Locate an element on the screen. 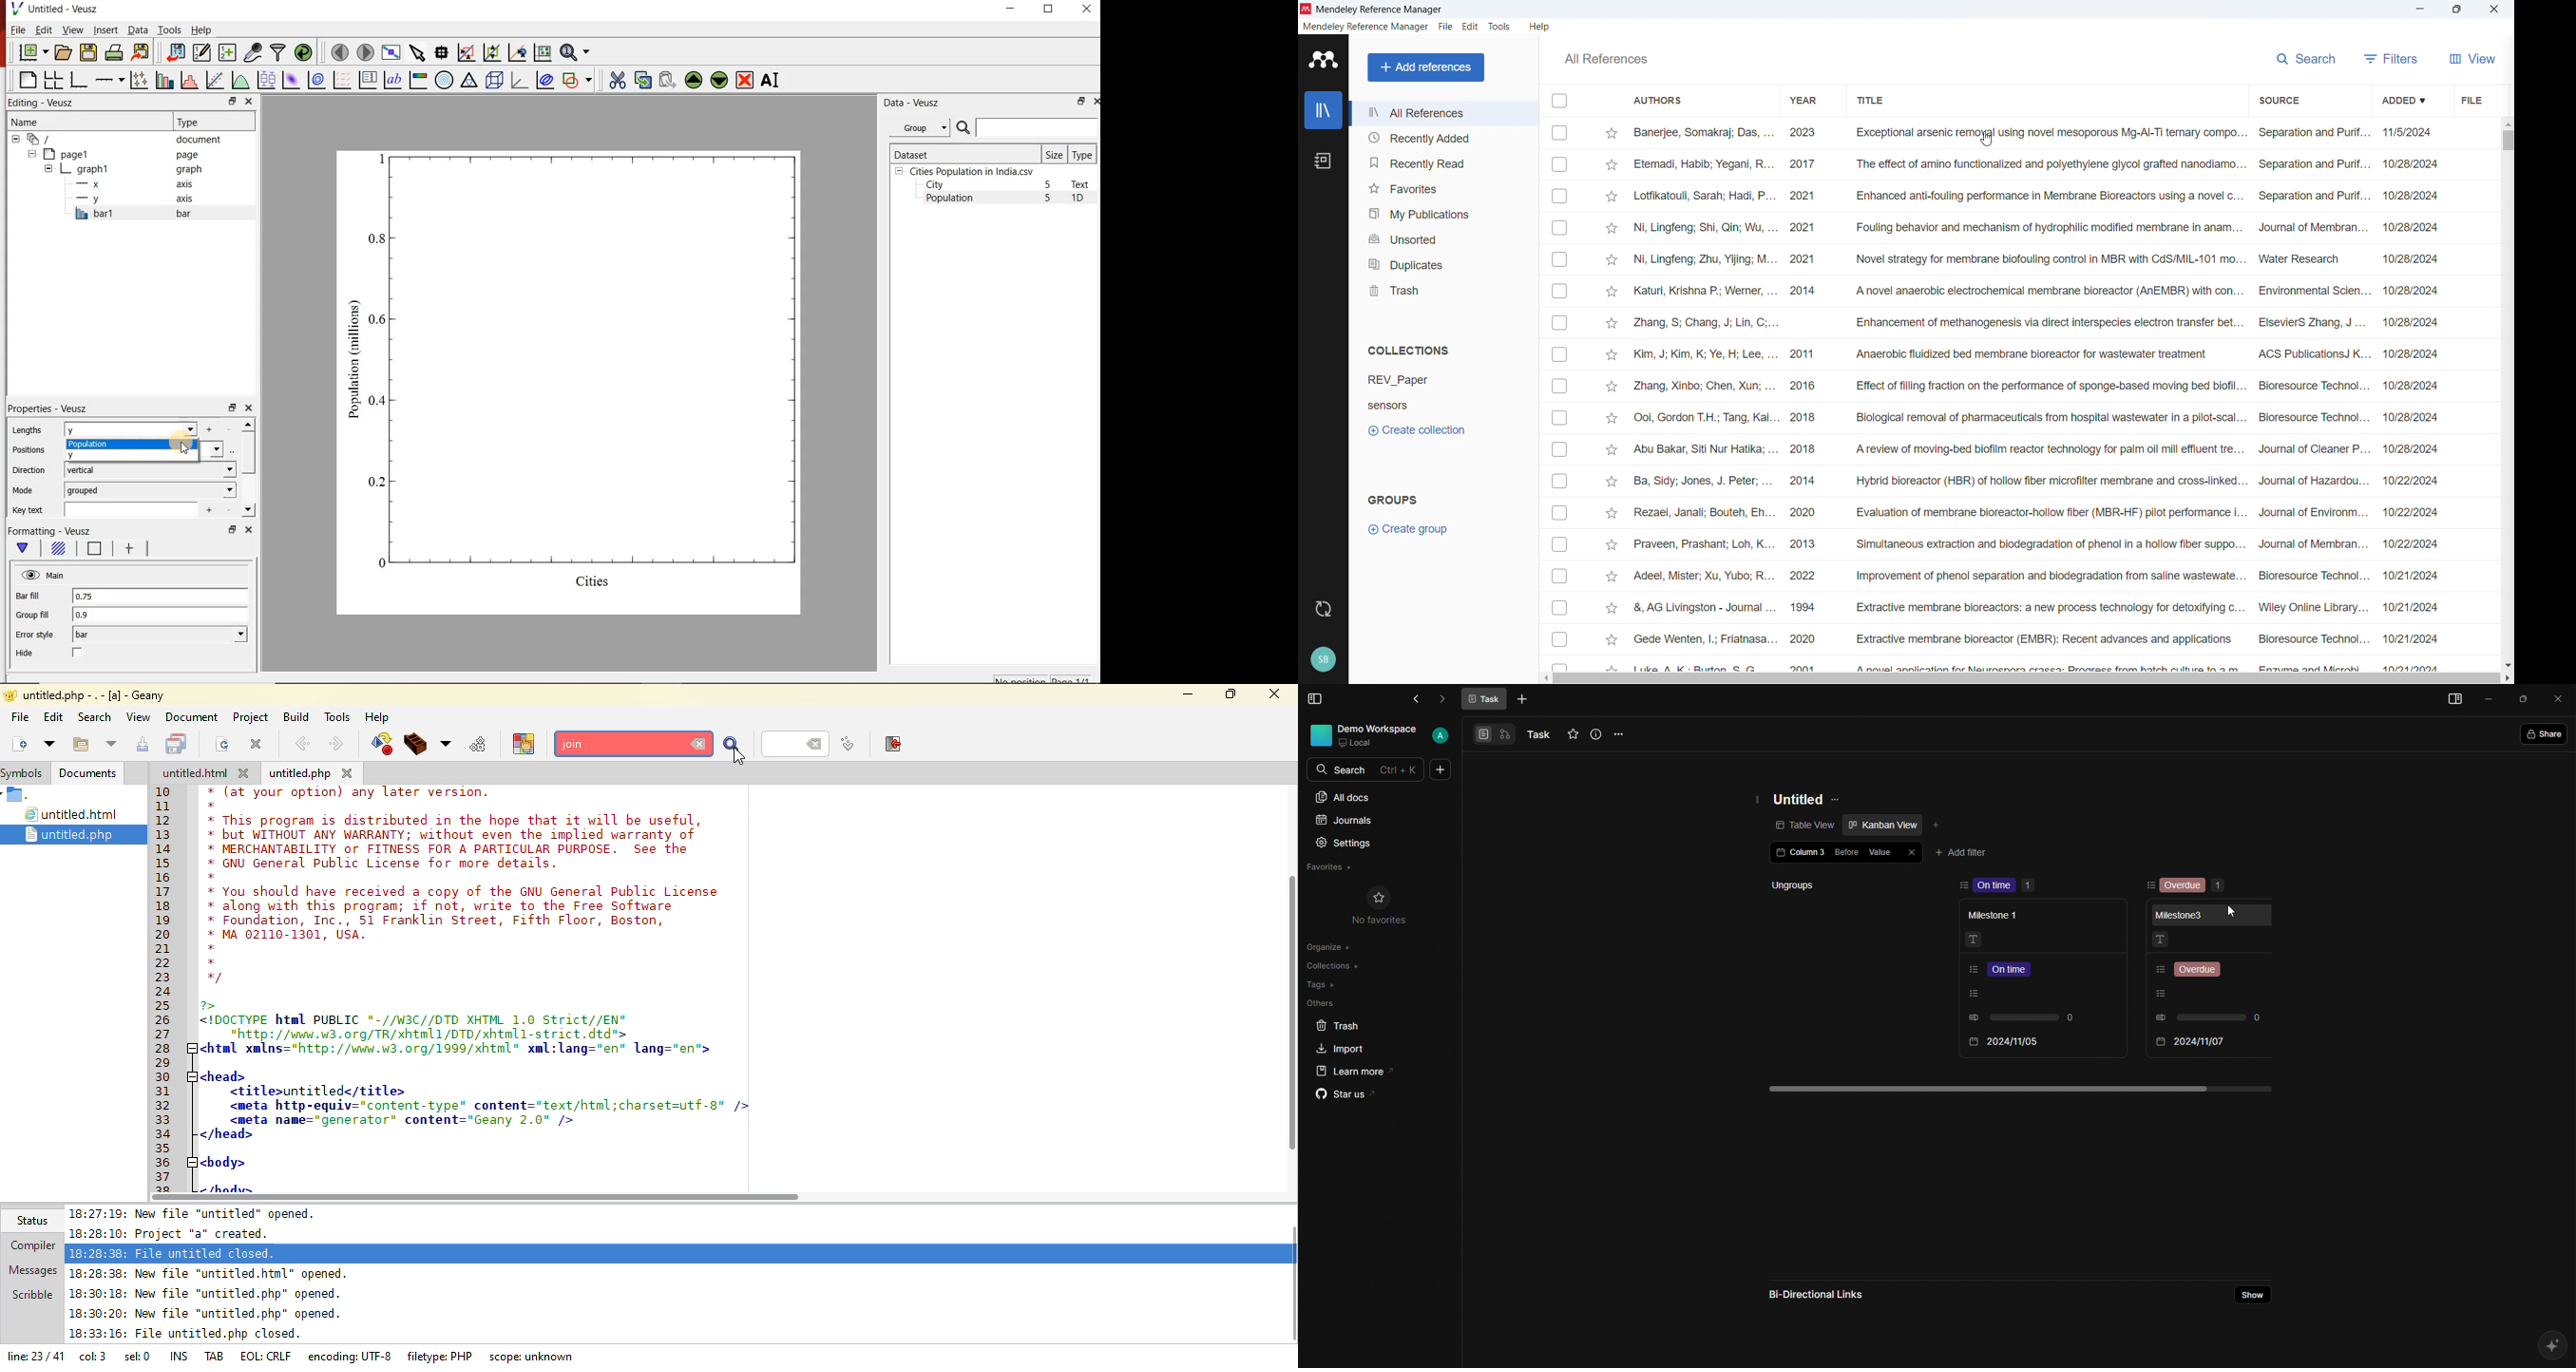 This screenshot has height=1372, width=2576. 10/28/2024 is located at coordinates (2424, 387).